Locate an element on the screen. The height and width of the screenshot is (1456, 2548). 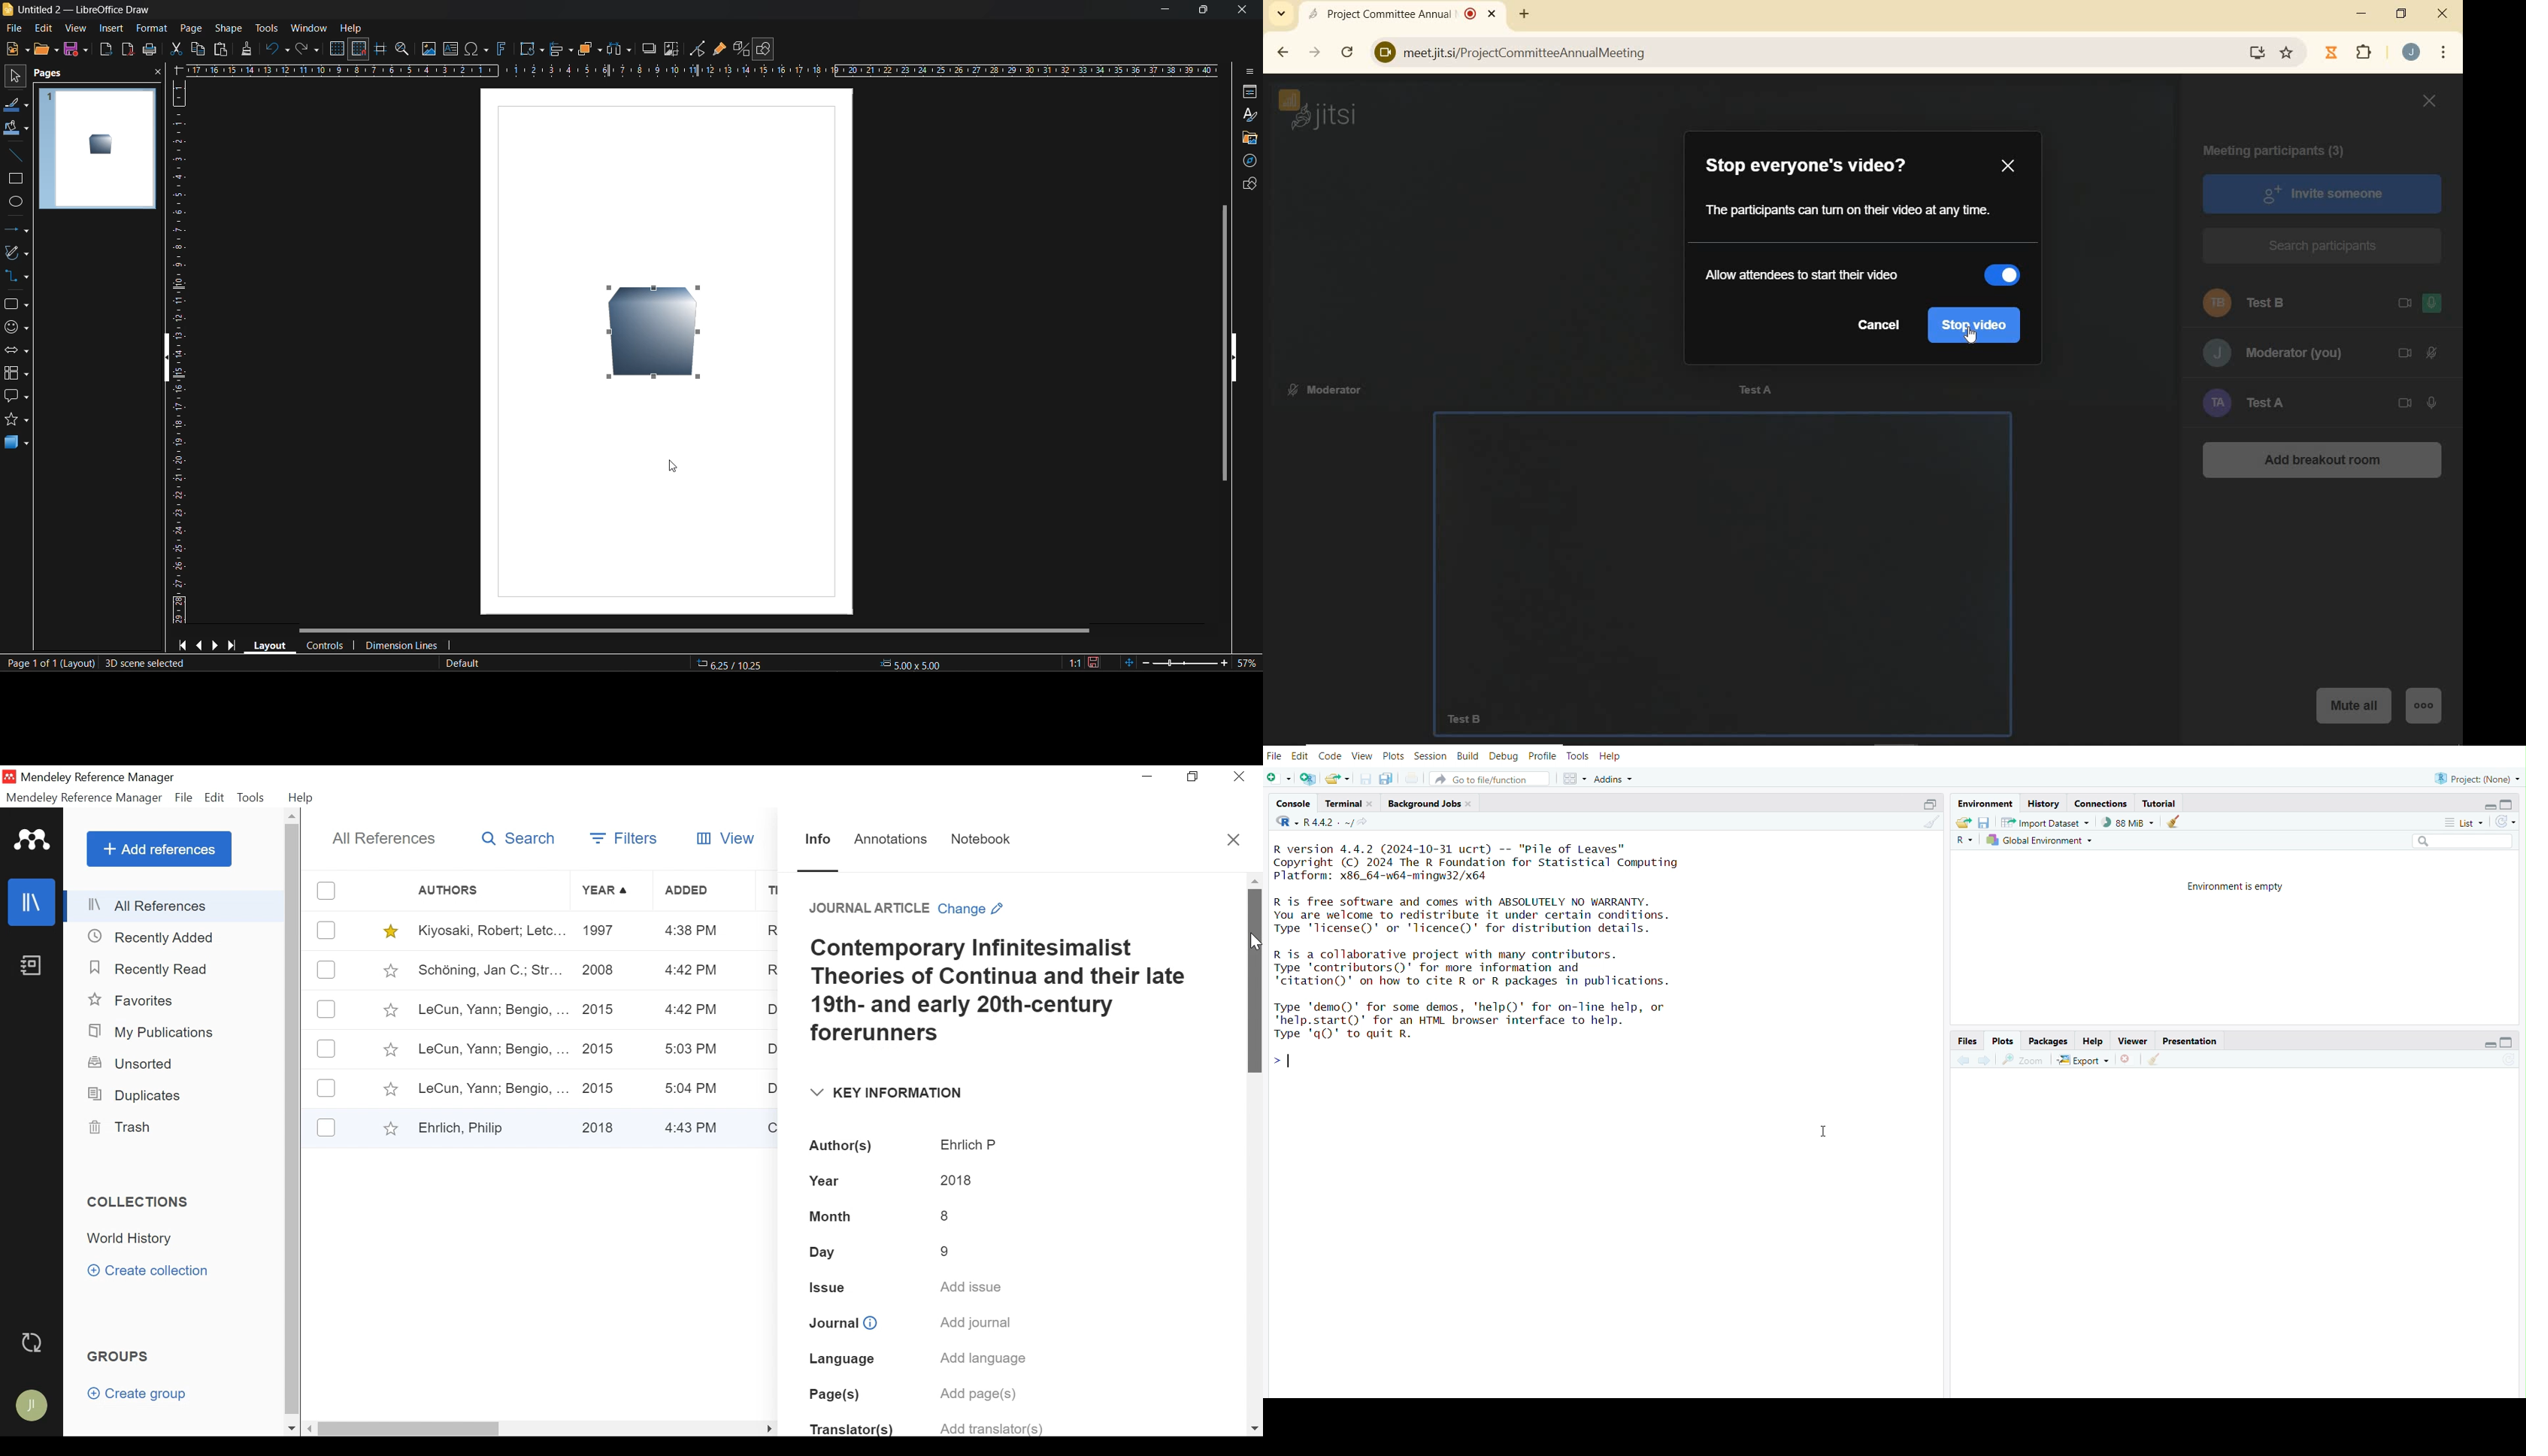
MICROPHONE is located at coordinates (2433, 404).